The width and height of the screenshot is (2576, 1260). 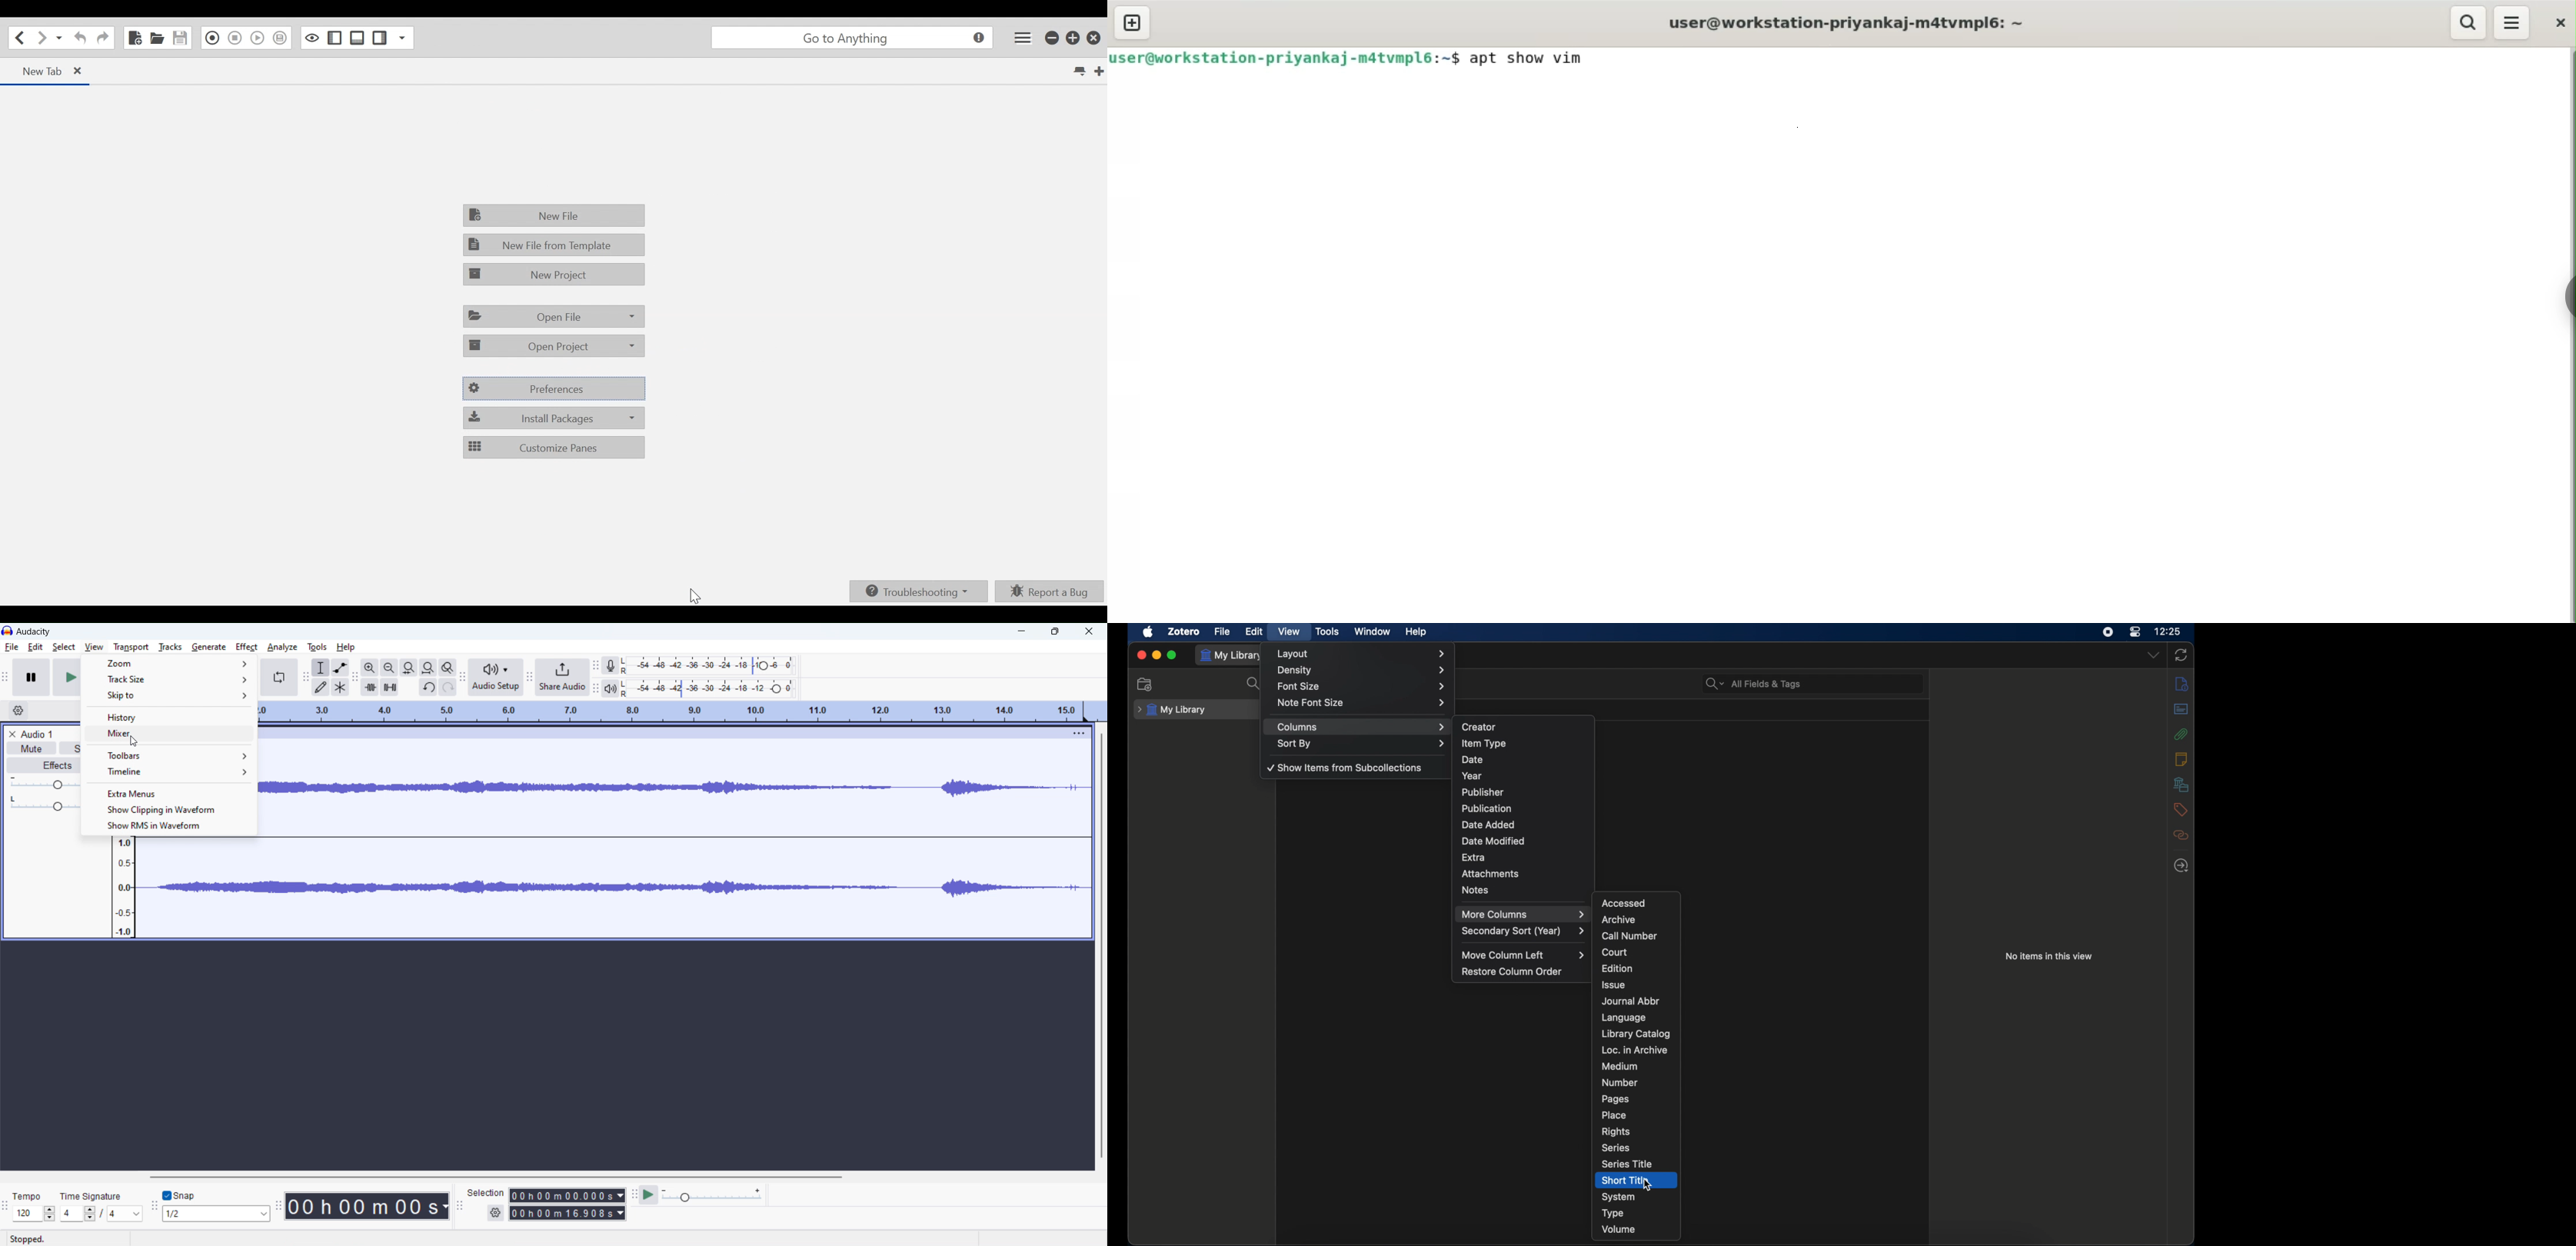 What do you see at coordinates (1494, 841) in the screenshot?
I see `date modified` at bounding box center [1494, 841].